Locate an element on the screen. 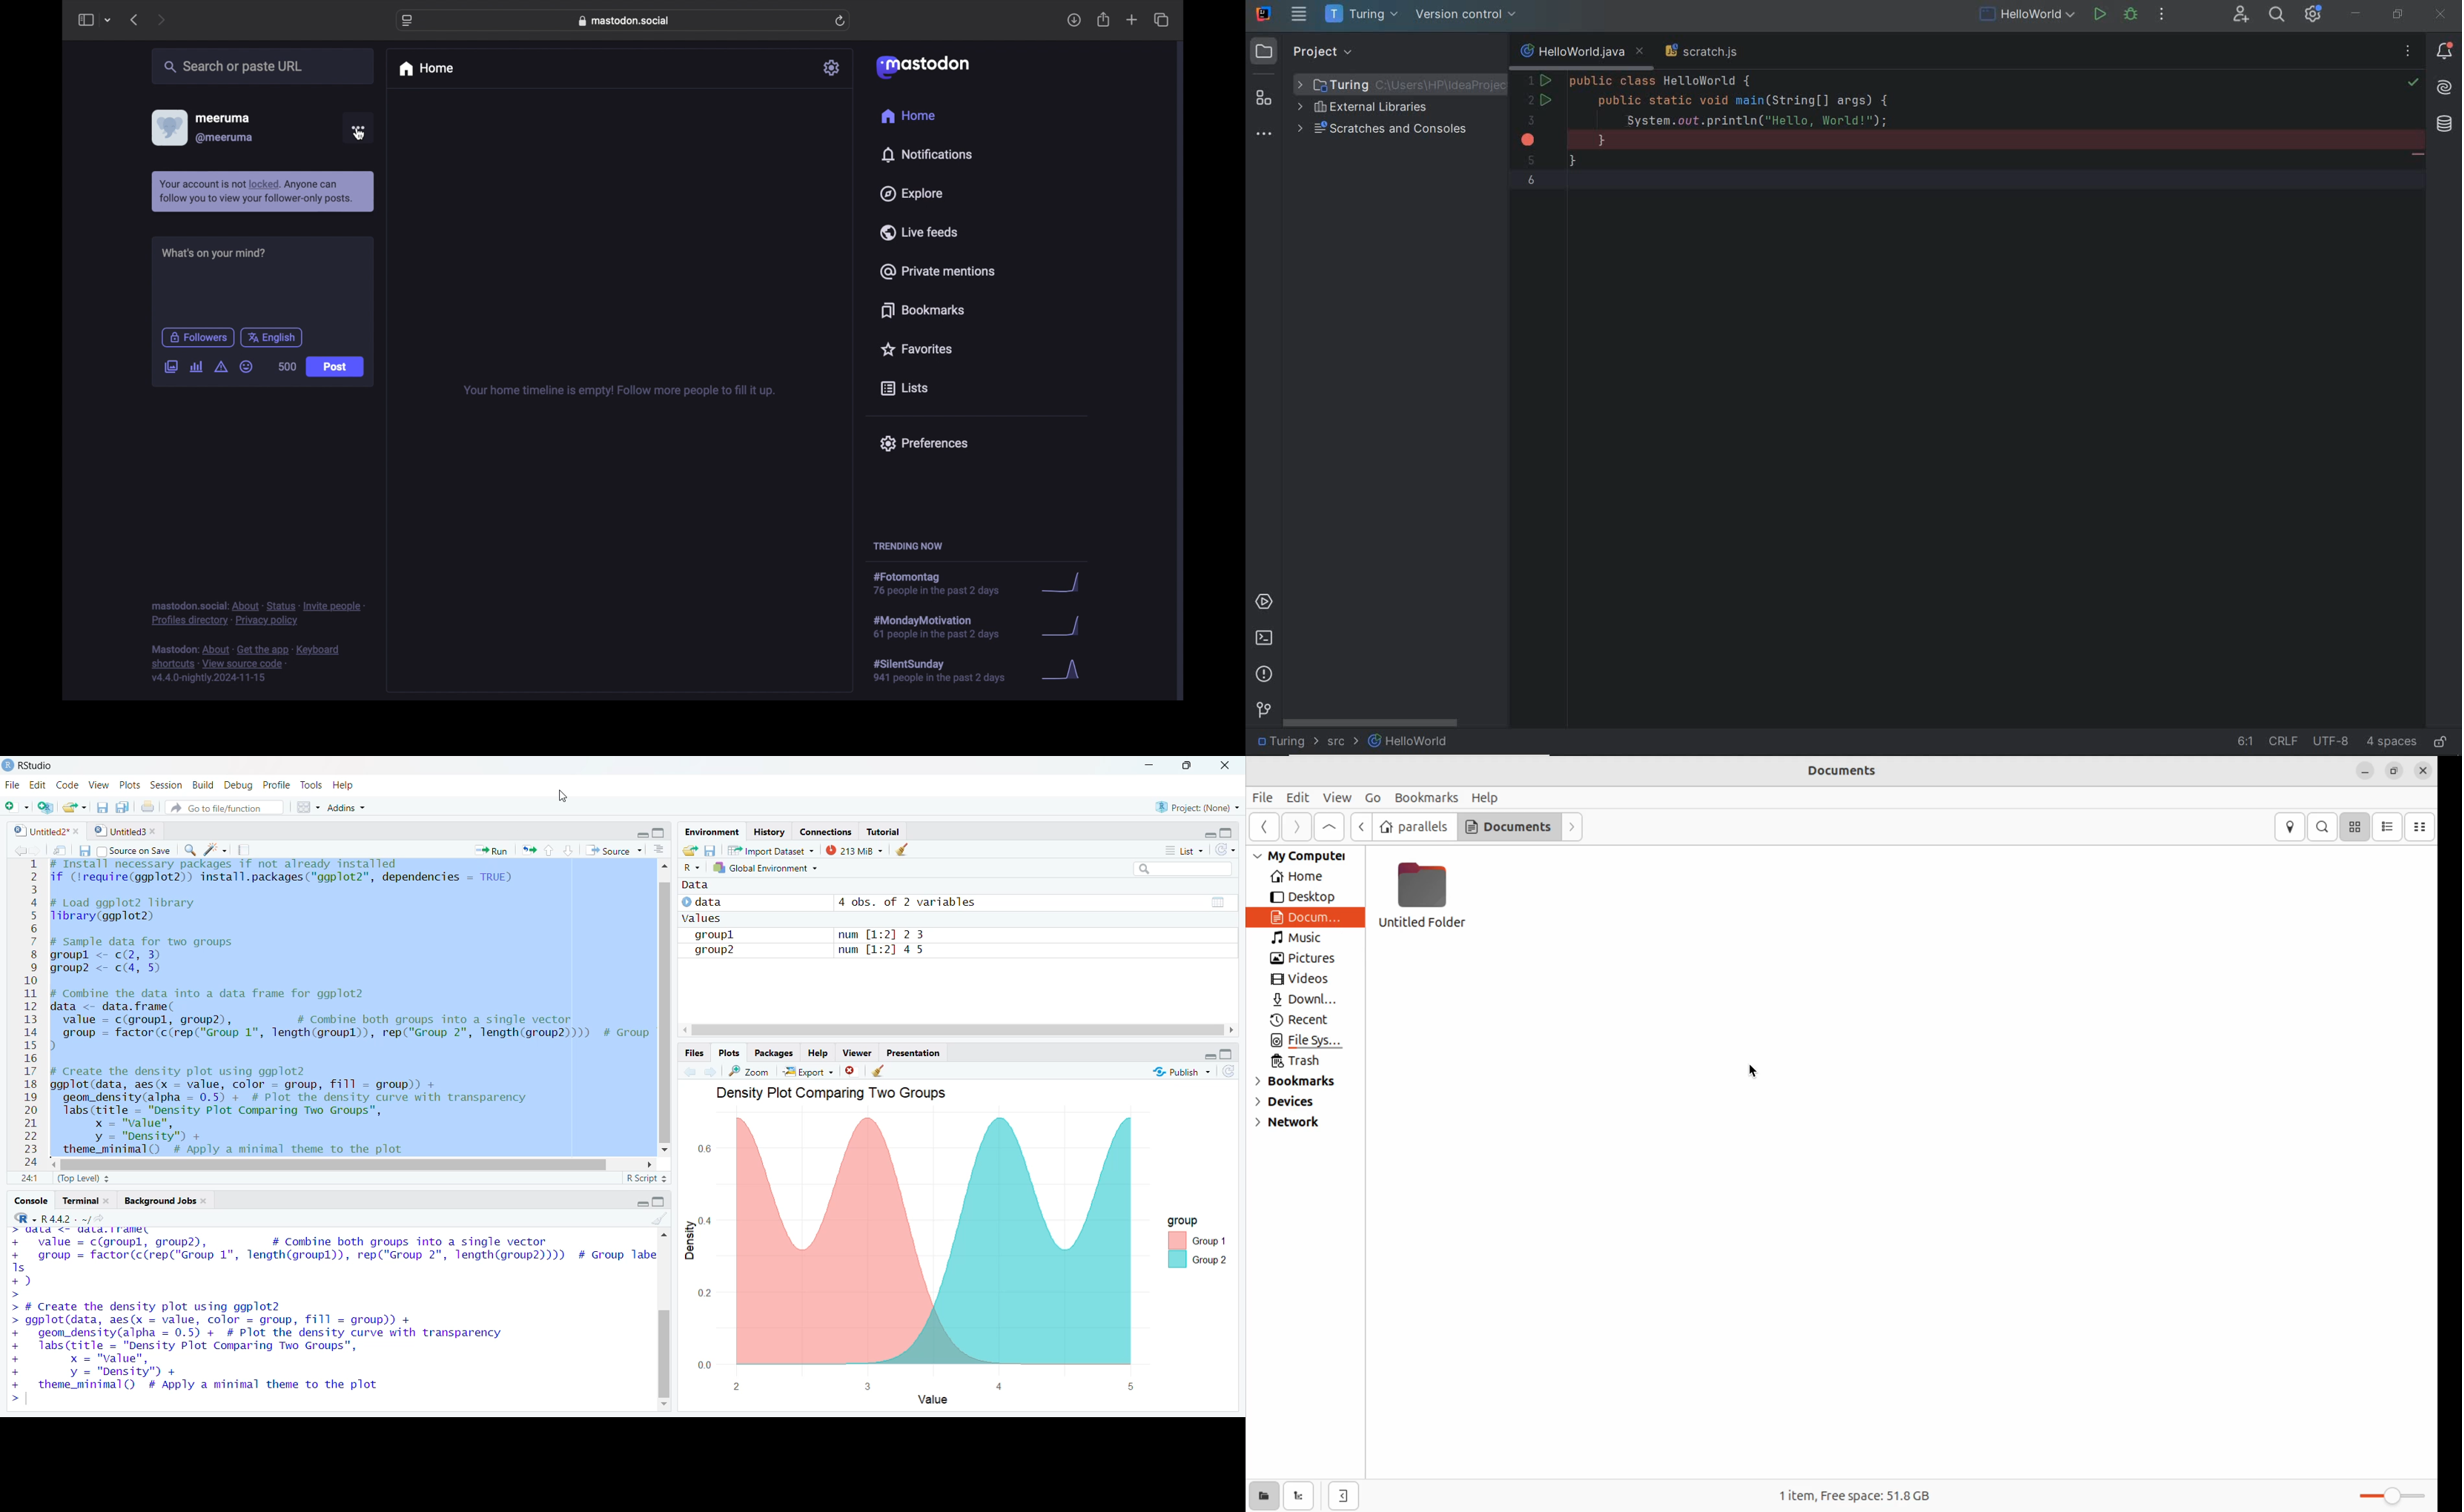 This screenshot has height=1512, width=2464. addins is located at coordinates (352, 809).